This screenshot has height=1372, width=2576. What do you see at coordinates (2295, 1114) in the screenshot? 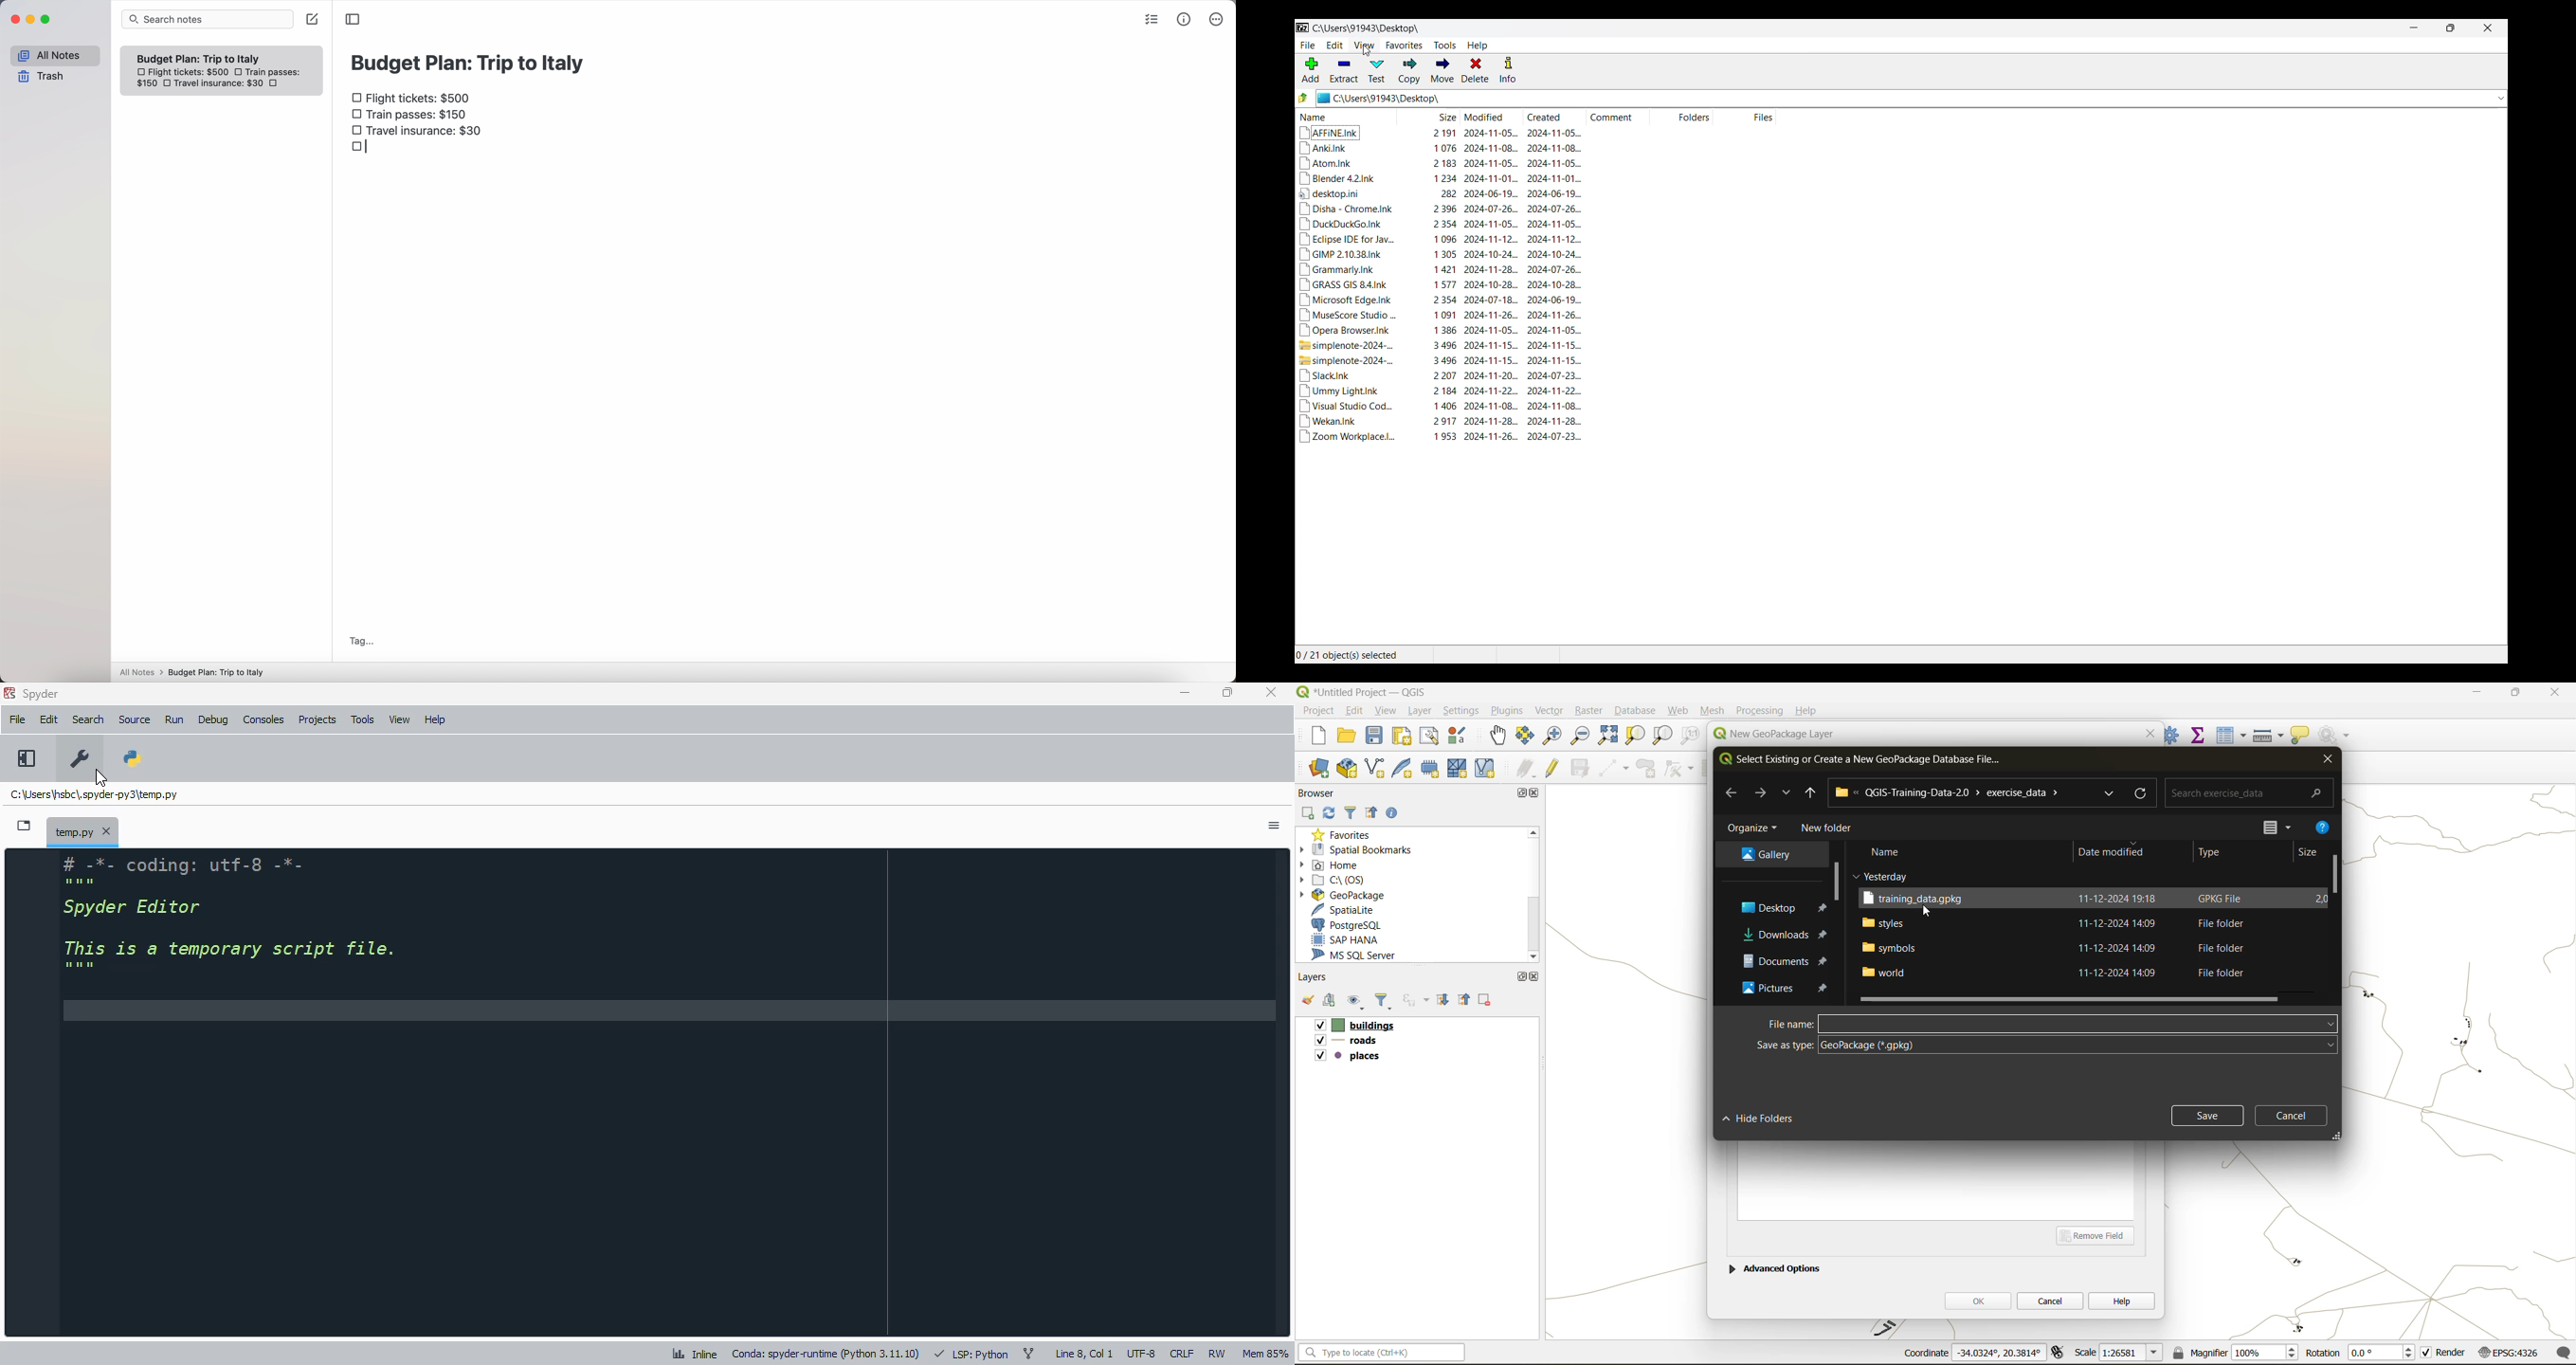
I see `cancel` at bounding box center [2295, 1114].